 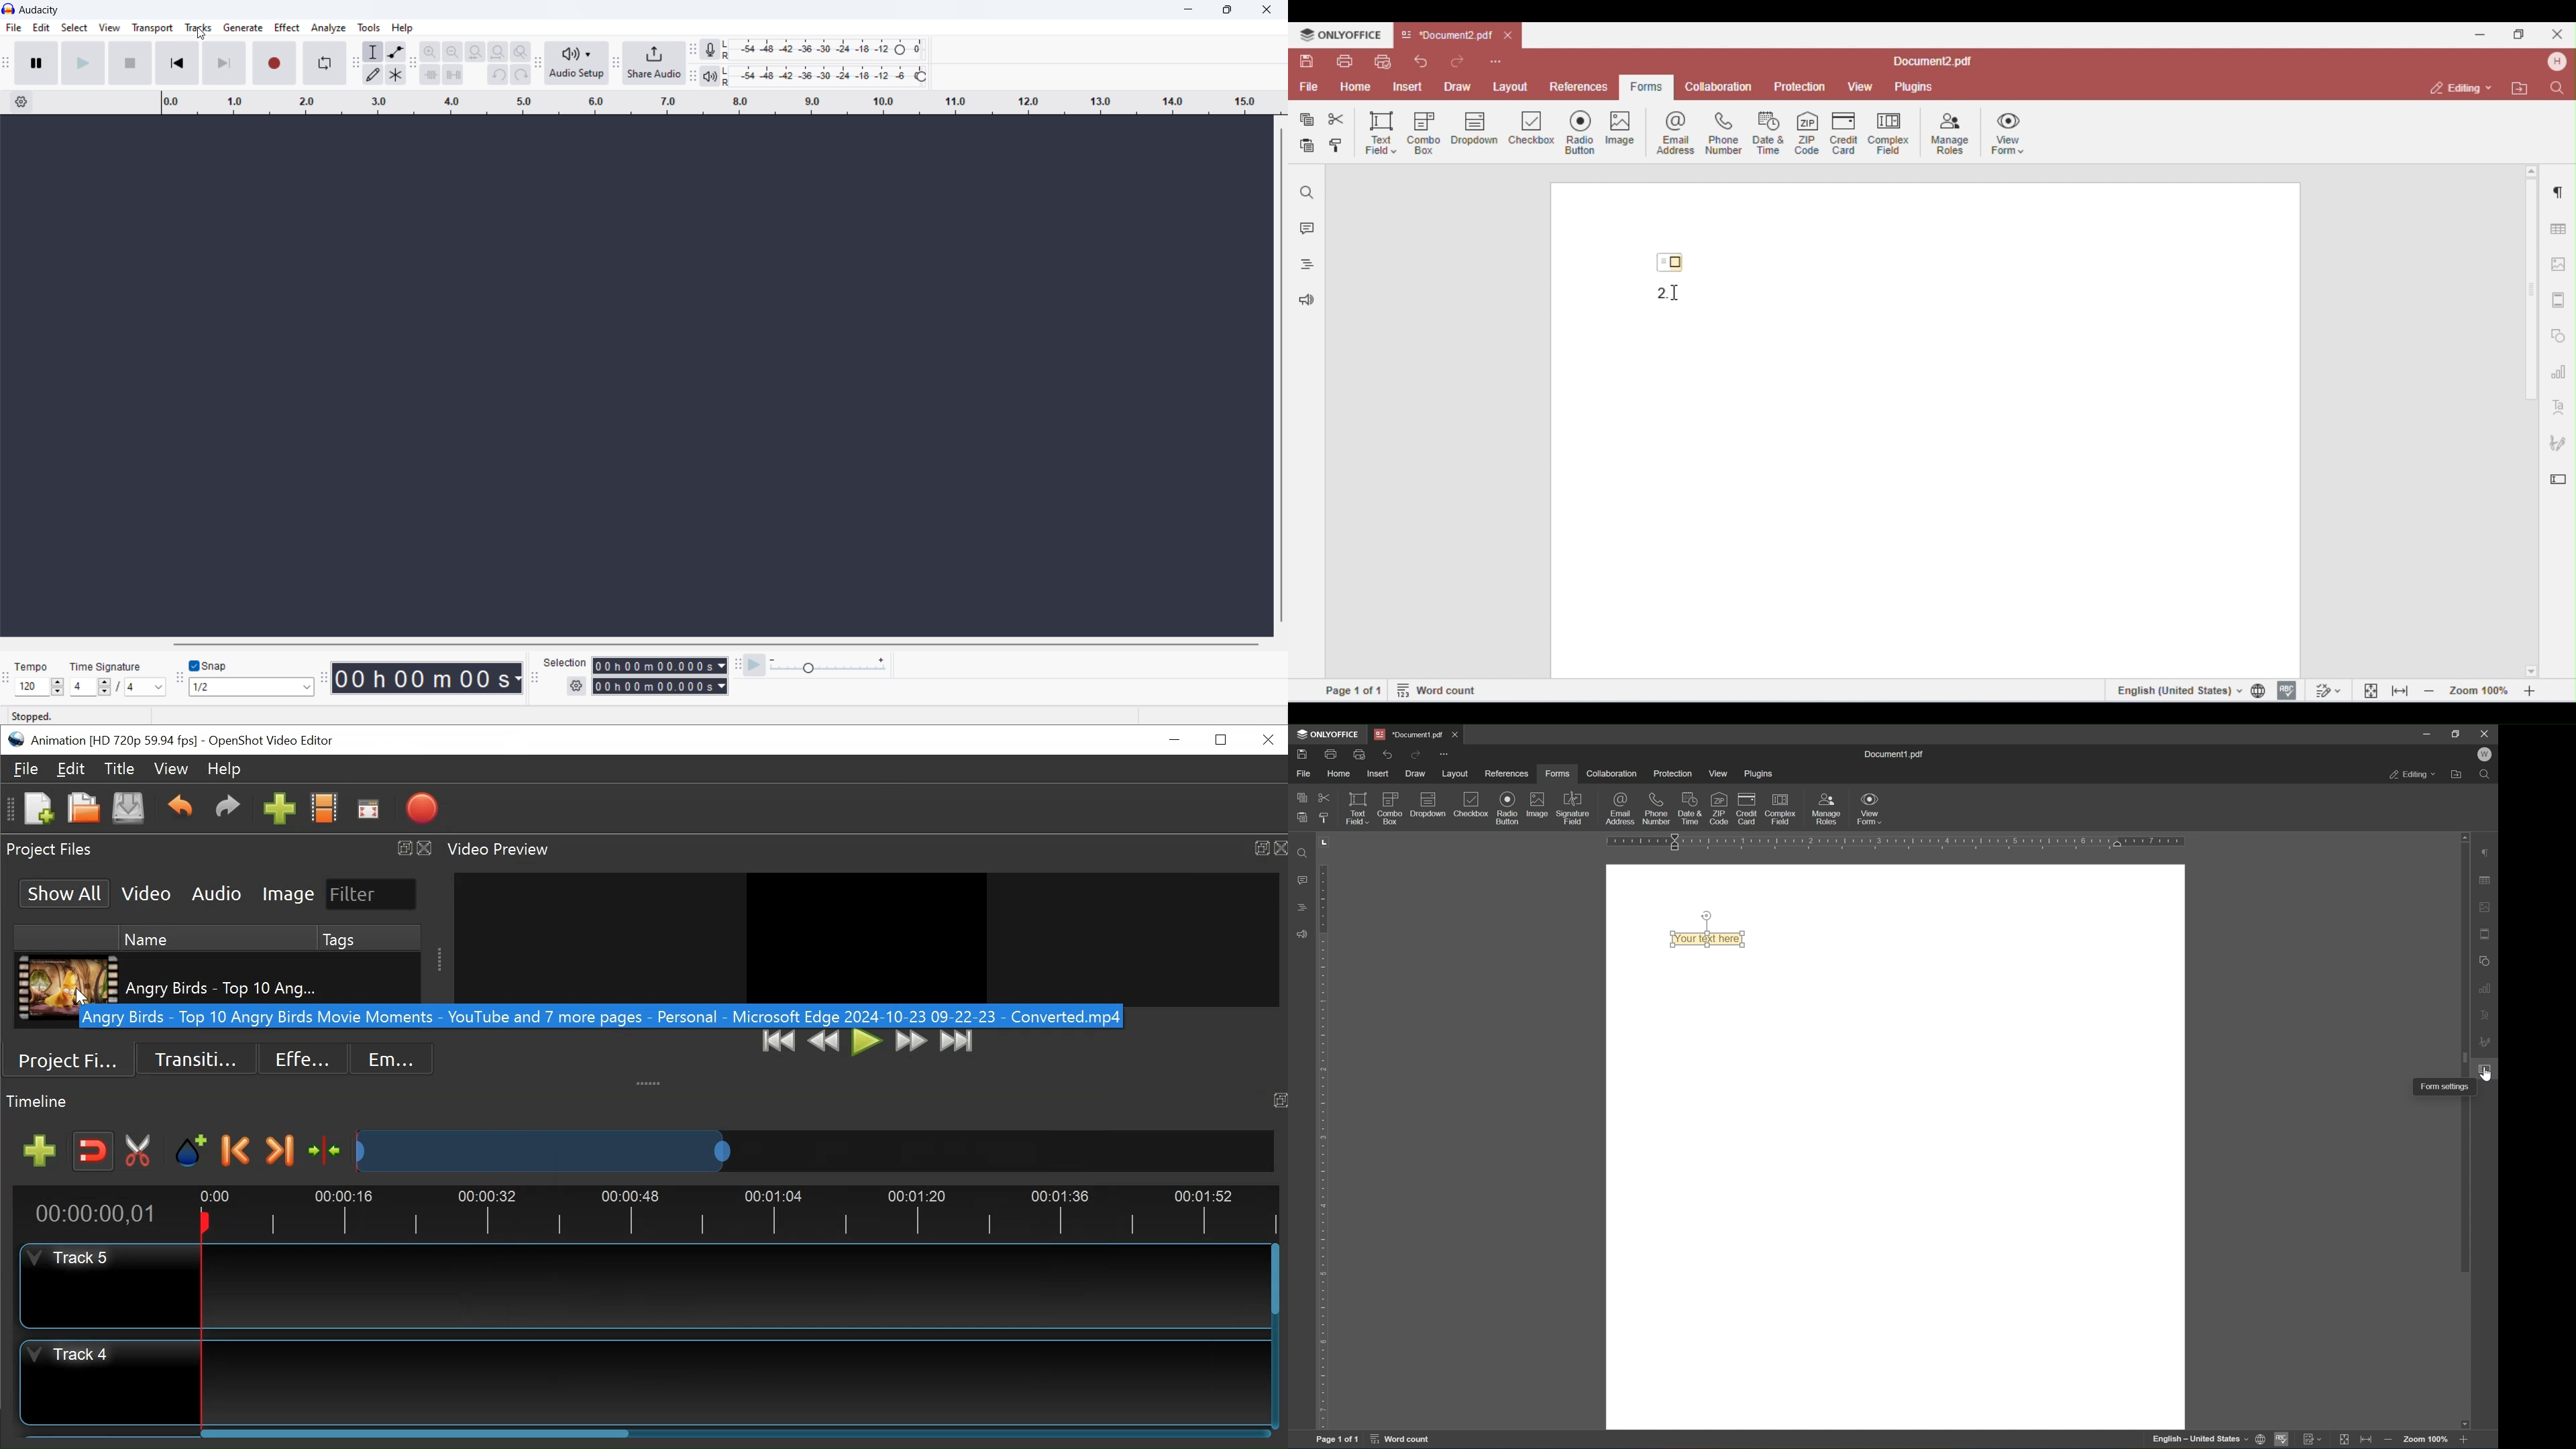 I want to click on Track Panel, so click(x=732, y=1285).